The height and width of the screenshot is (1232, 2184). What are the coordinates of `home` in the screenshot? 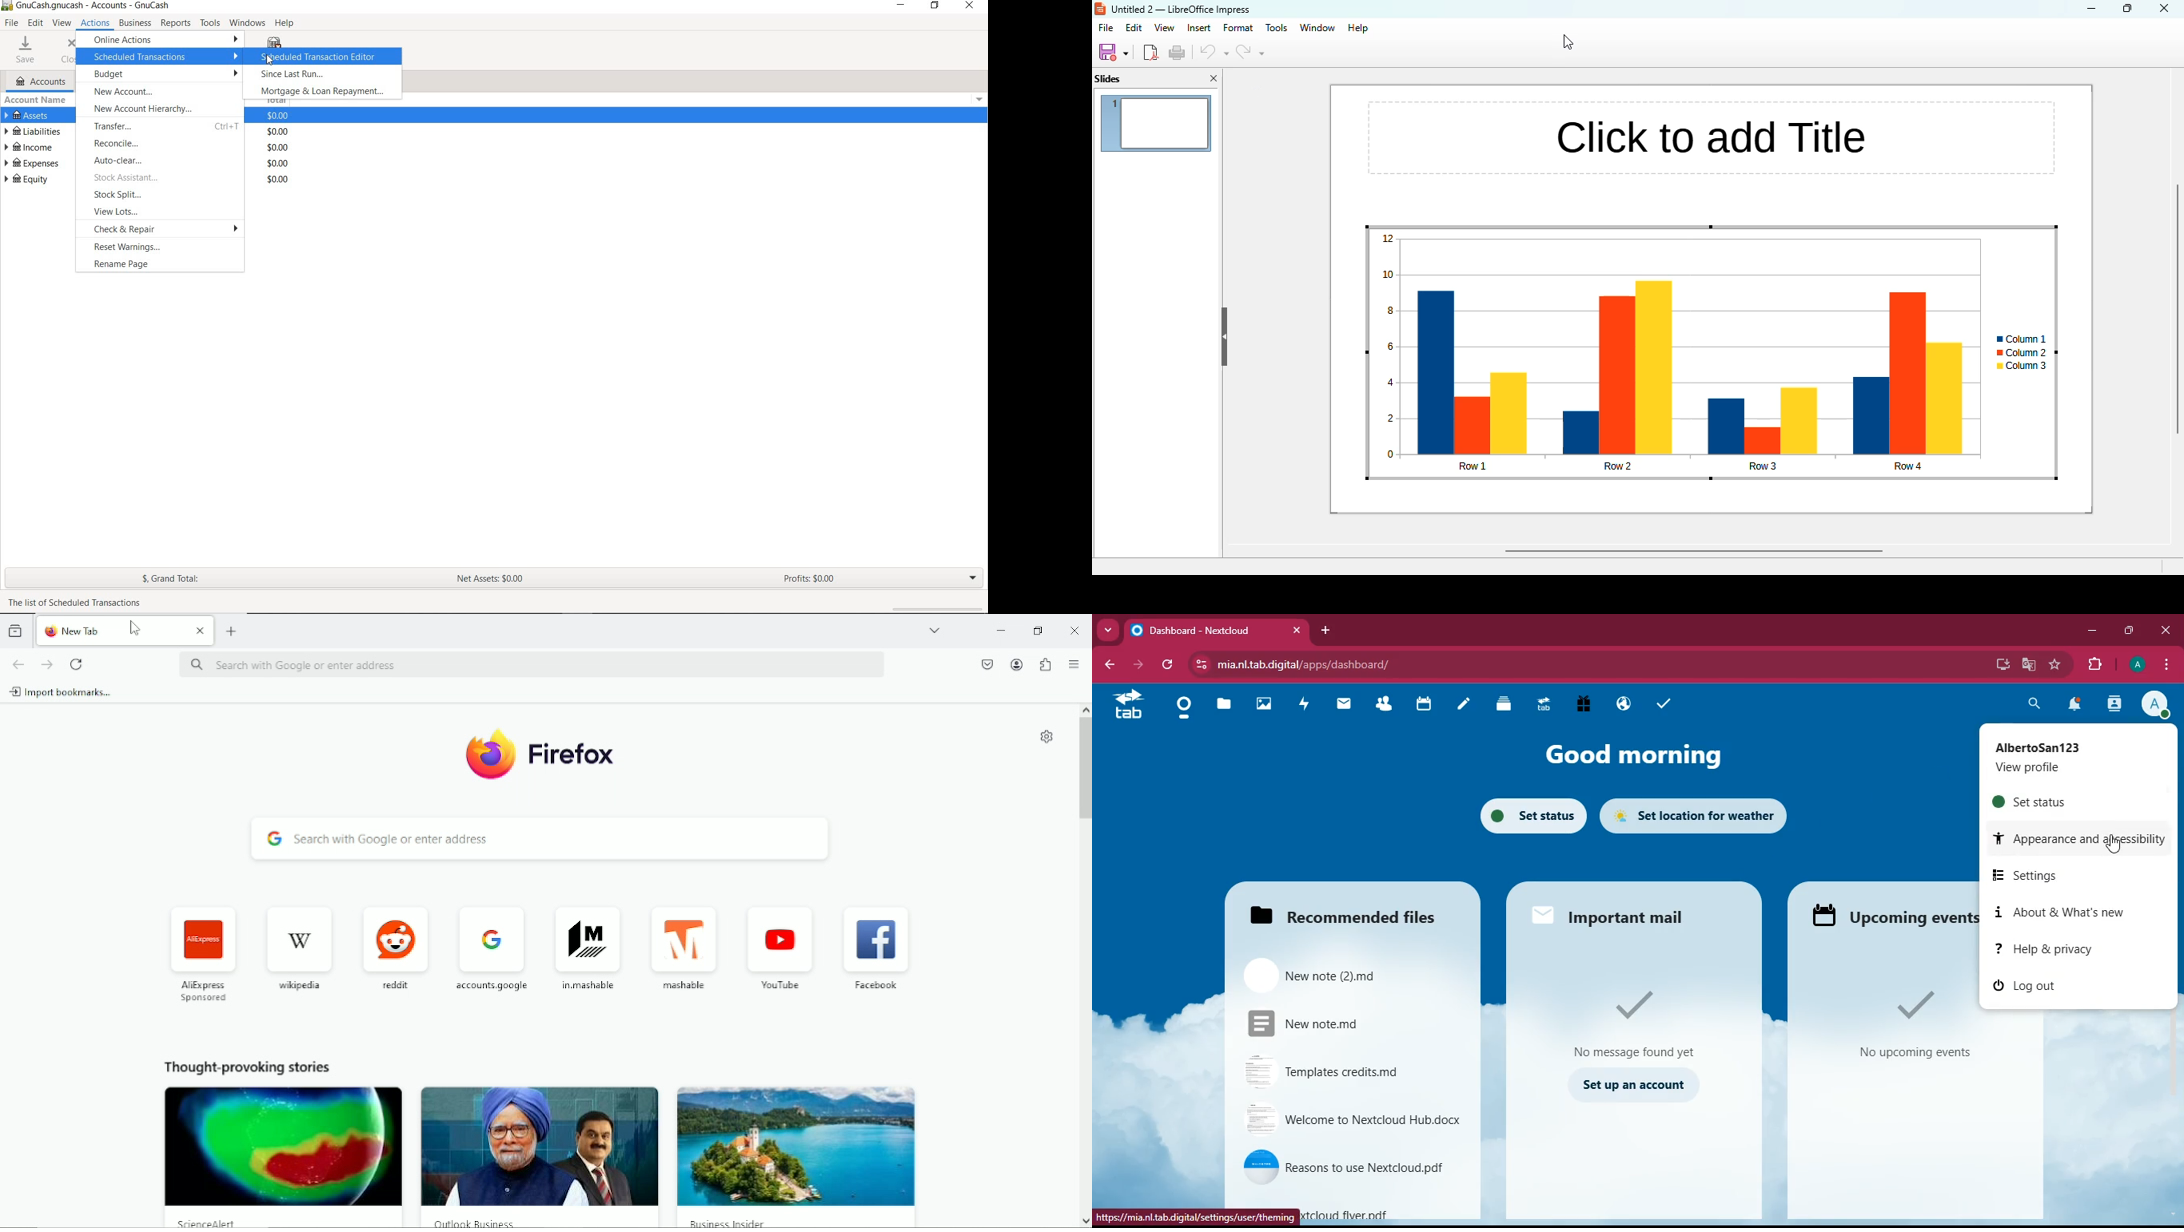 It's located at (1184, 712).